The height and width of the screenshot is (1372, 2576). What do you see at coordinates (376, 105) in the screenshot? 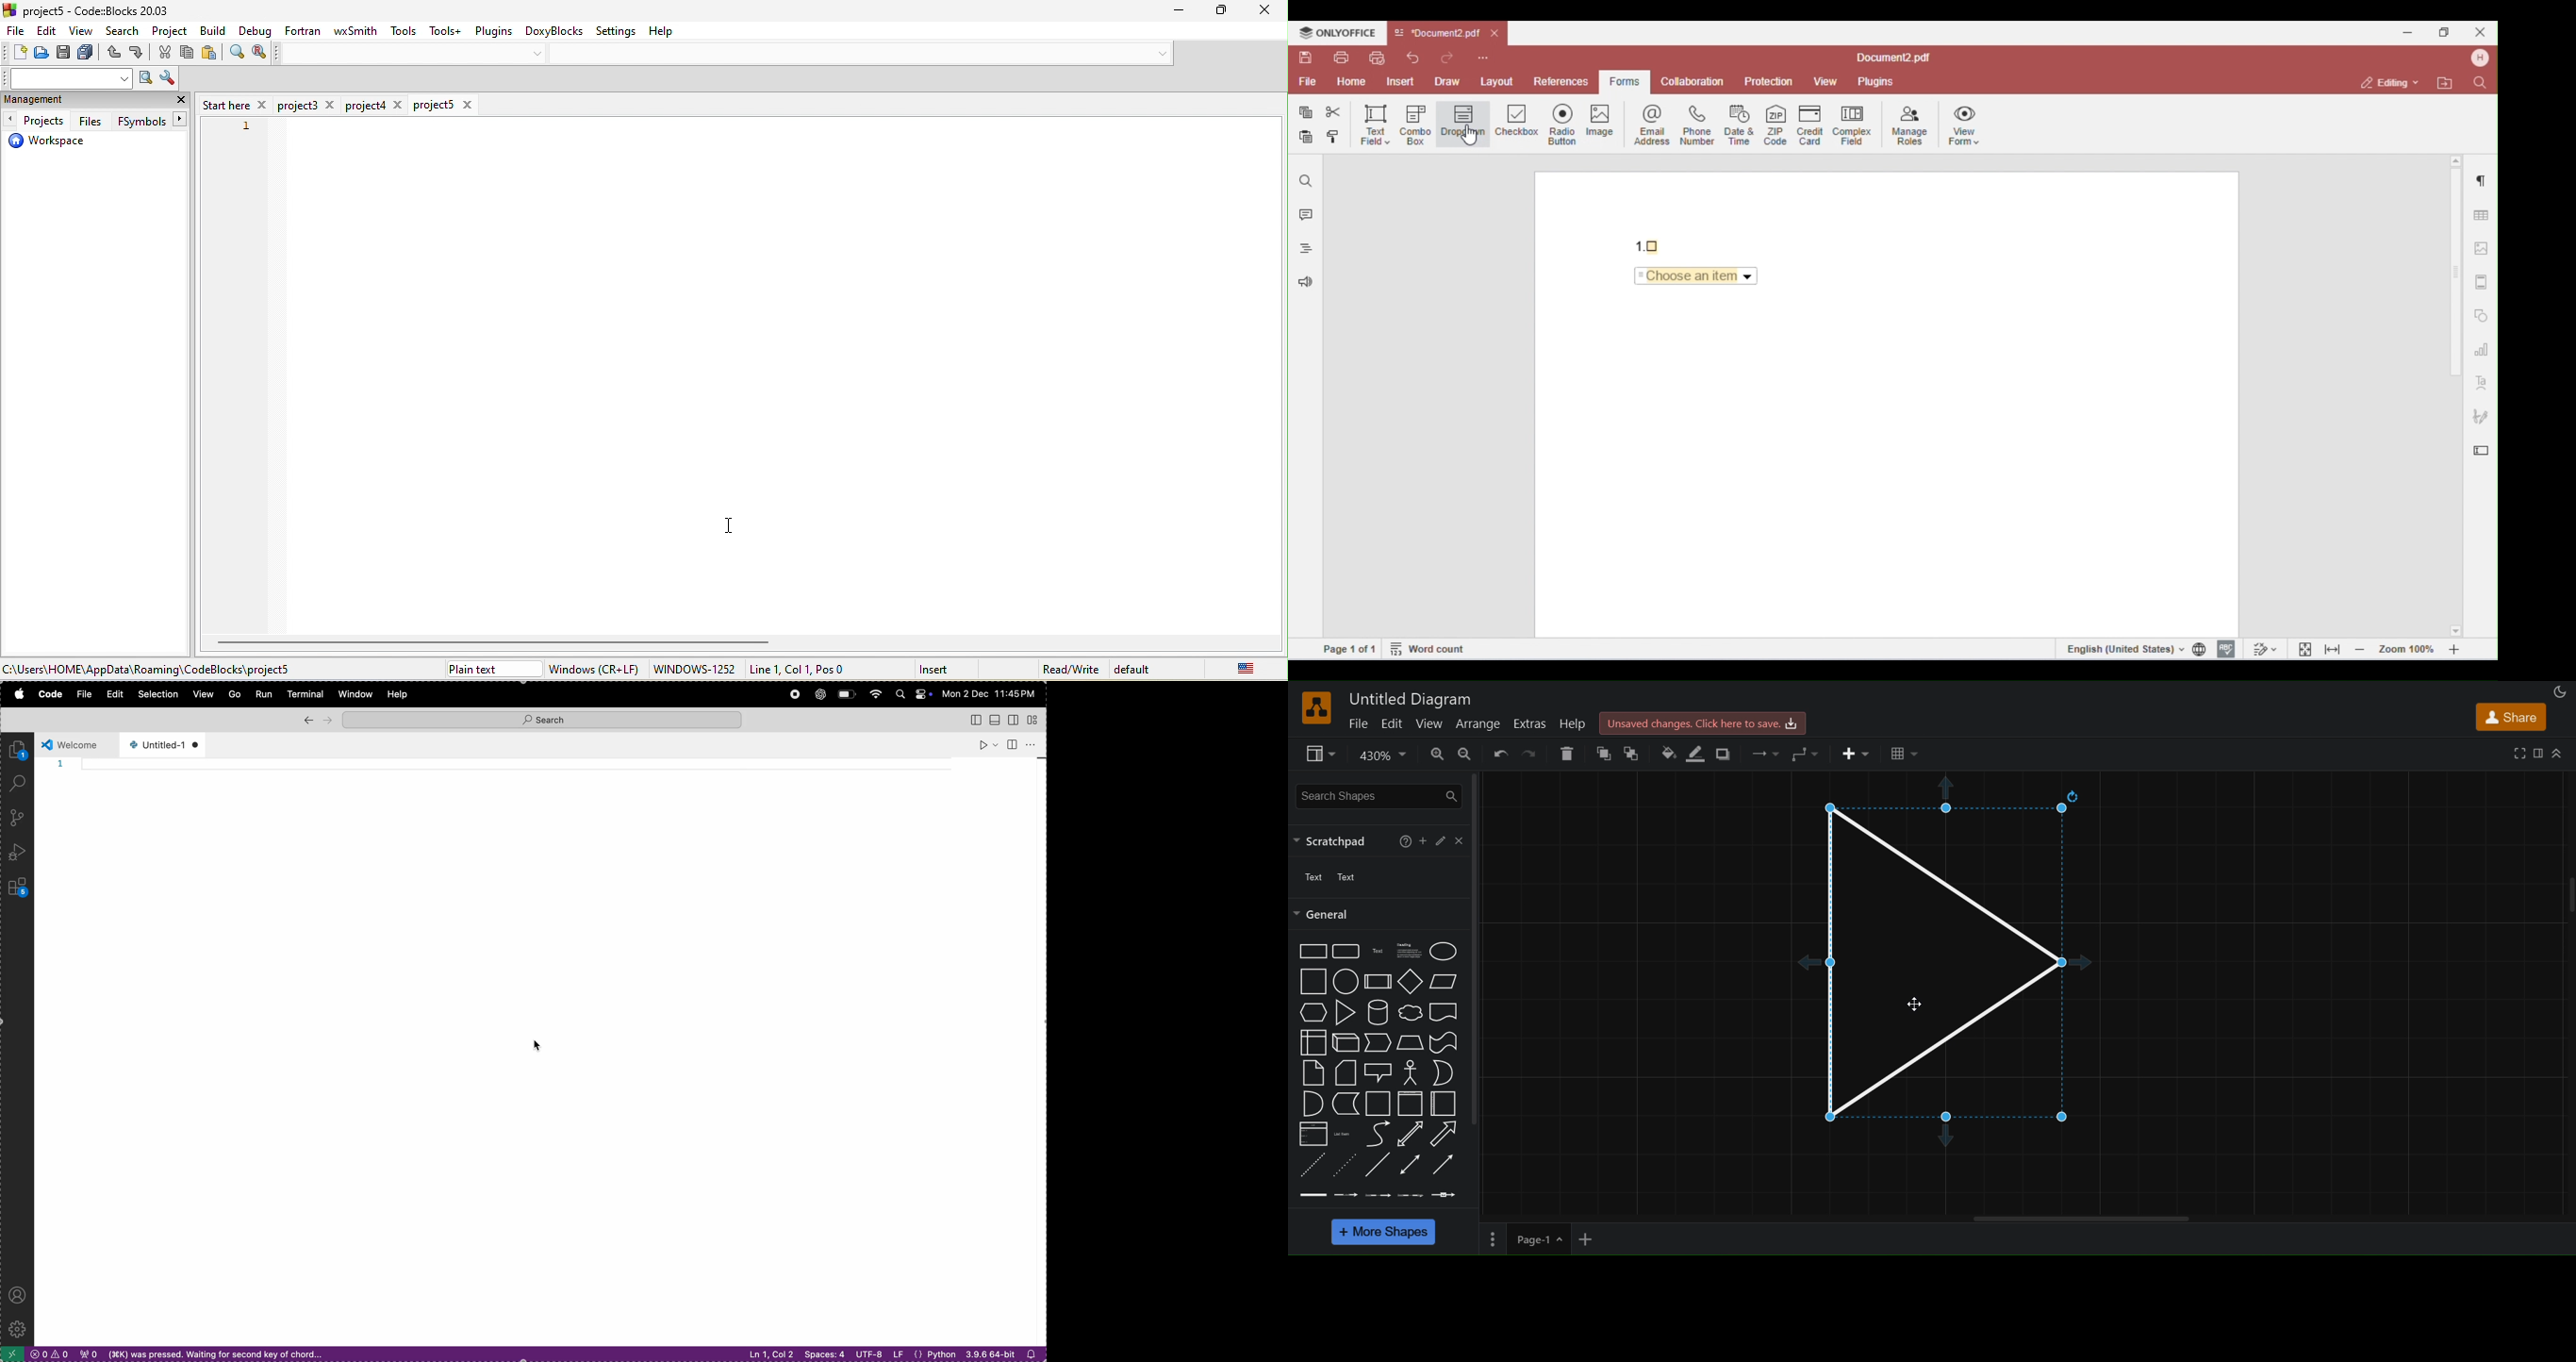
I see `project4` at bounding box center [376, 105].